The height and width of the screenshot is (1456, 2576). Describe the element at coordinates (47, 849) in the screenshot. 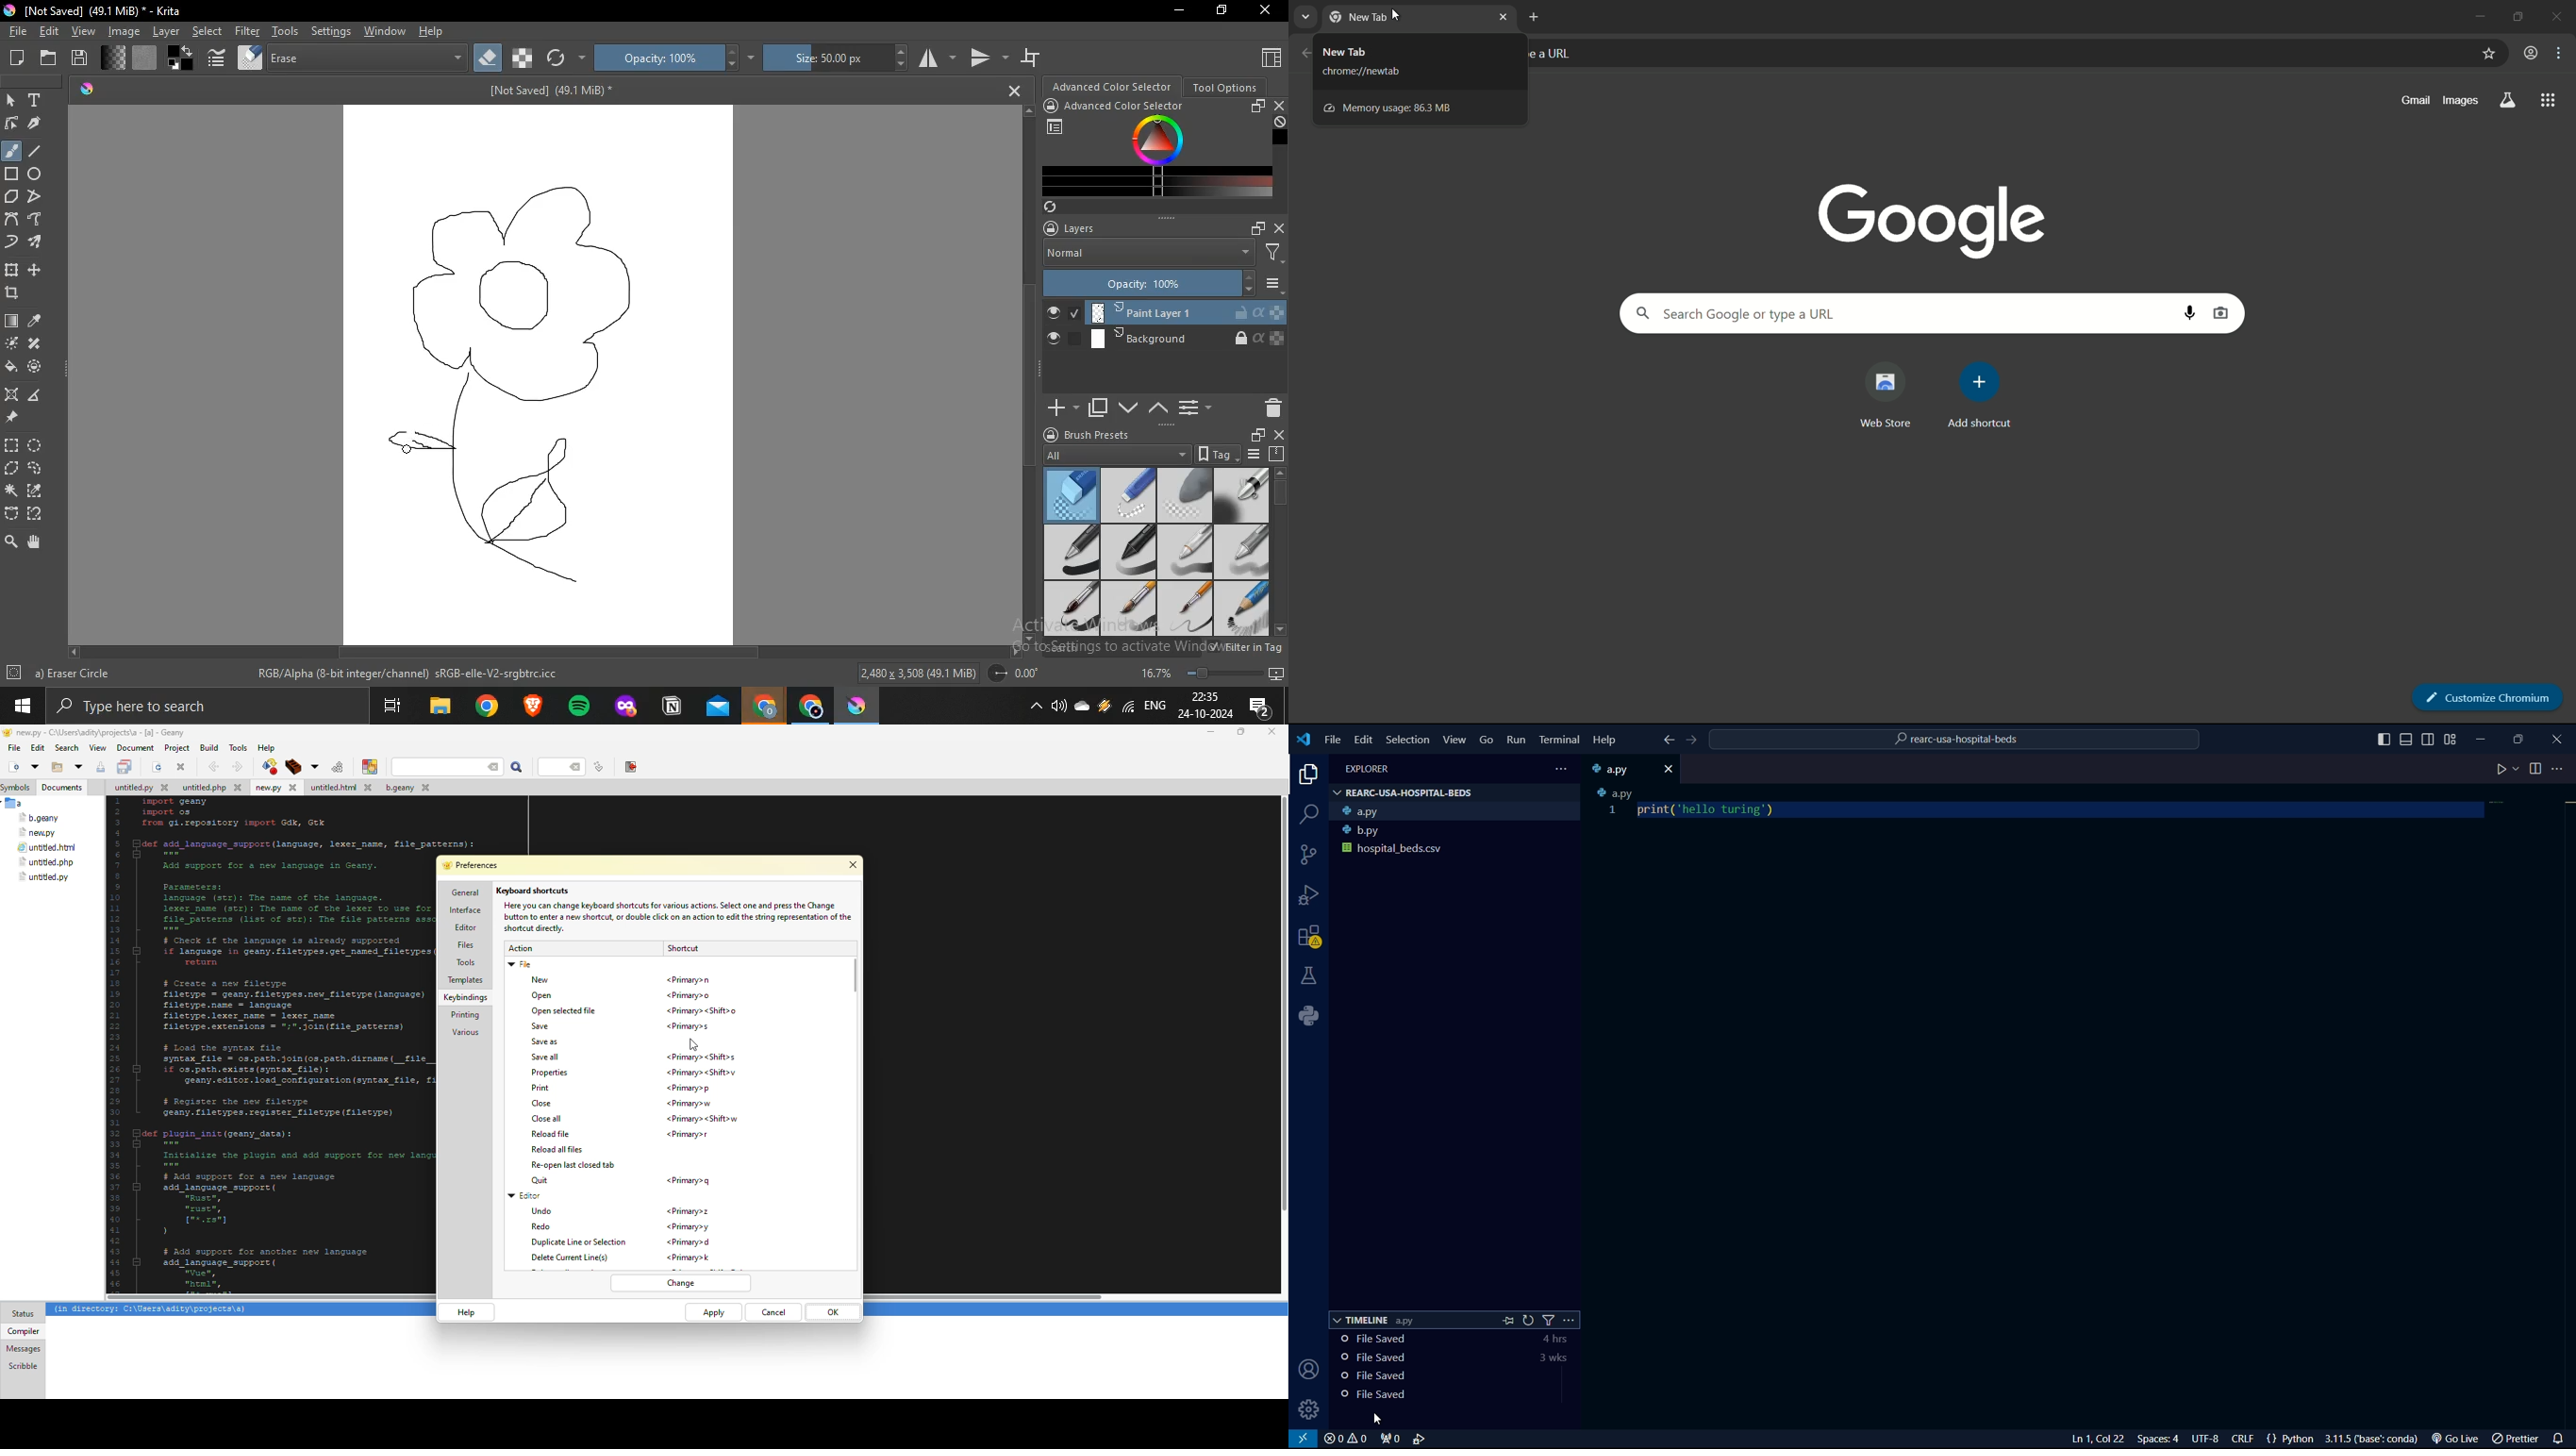

I see `file` at that location.